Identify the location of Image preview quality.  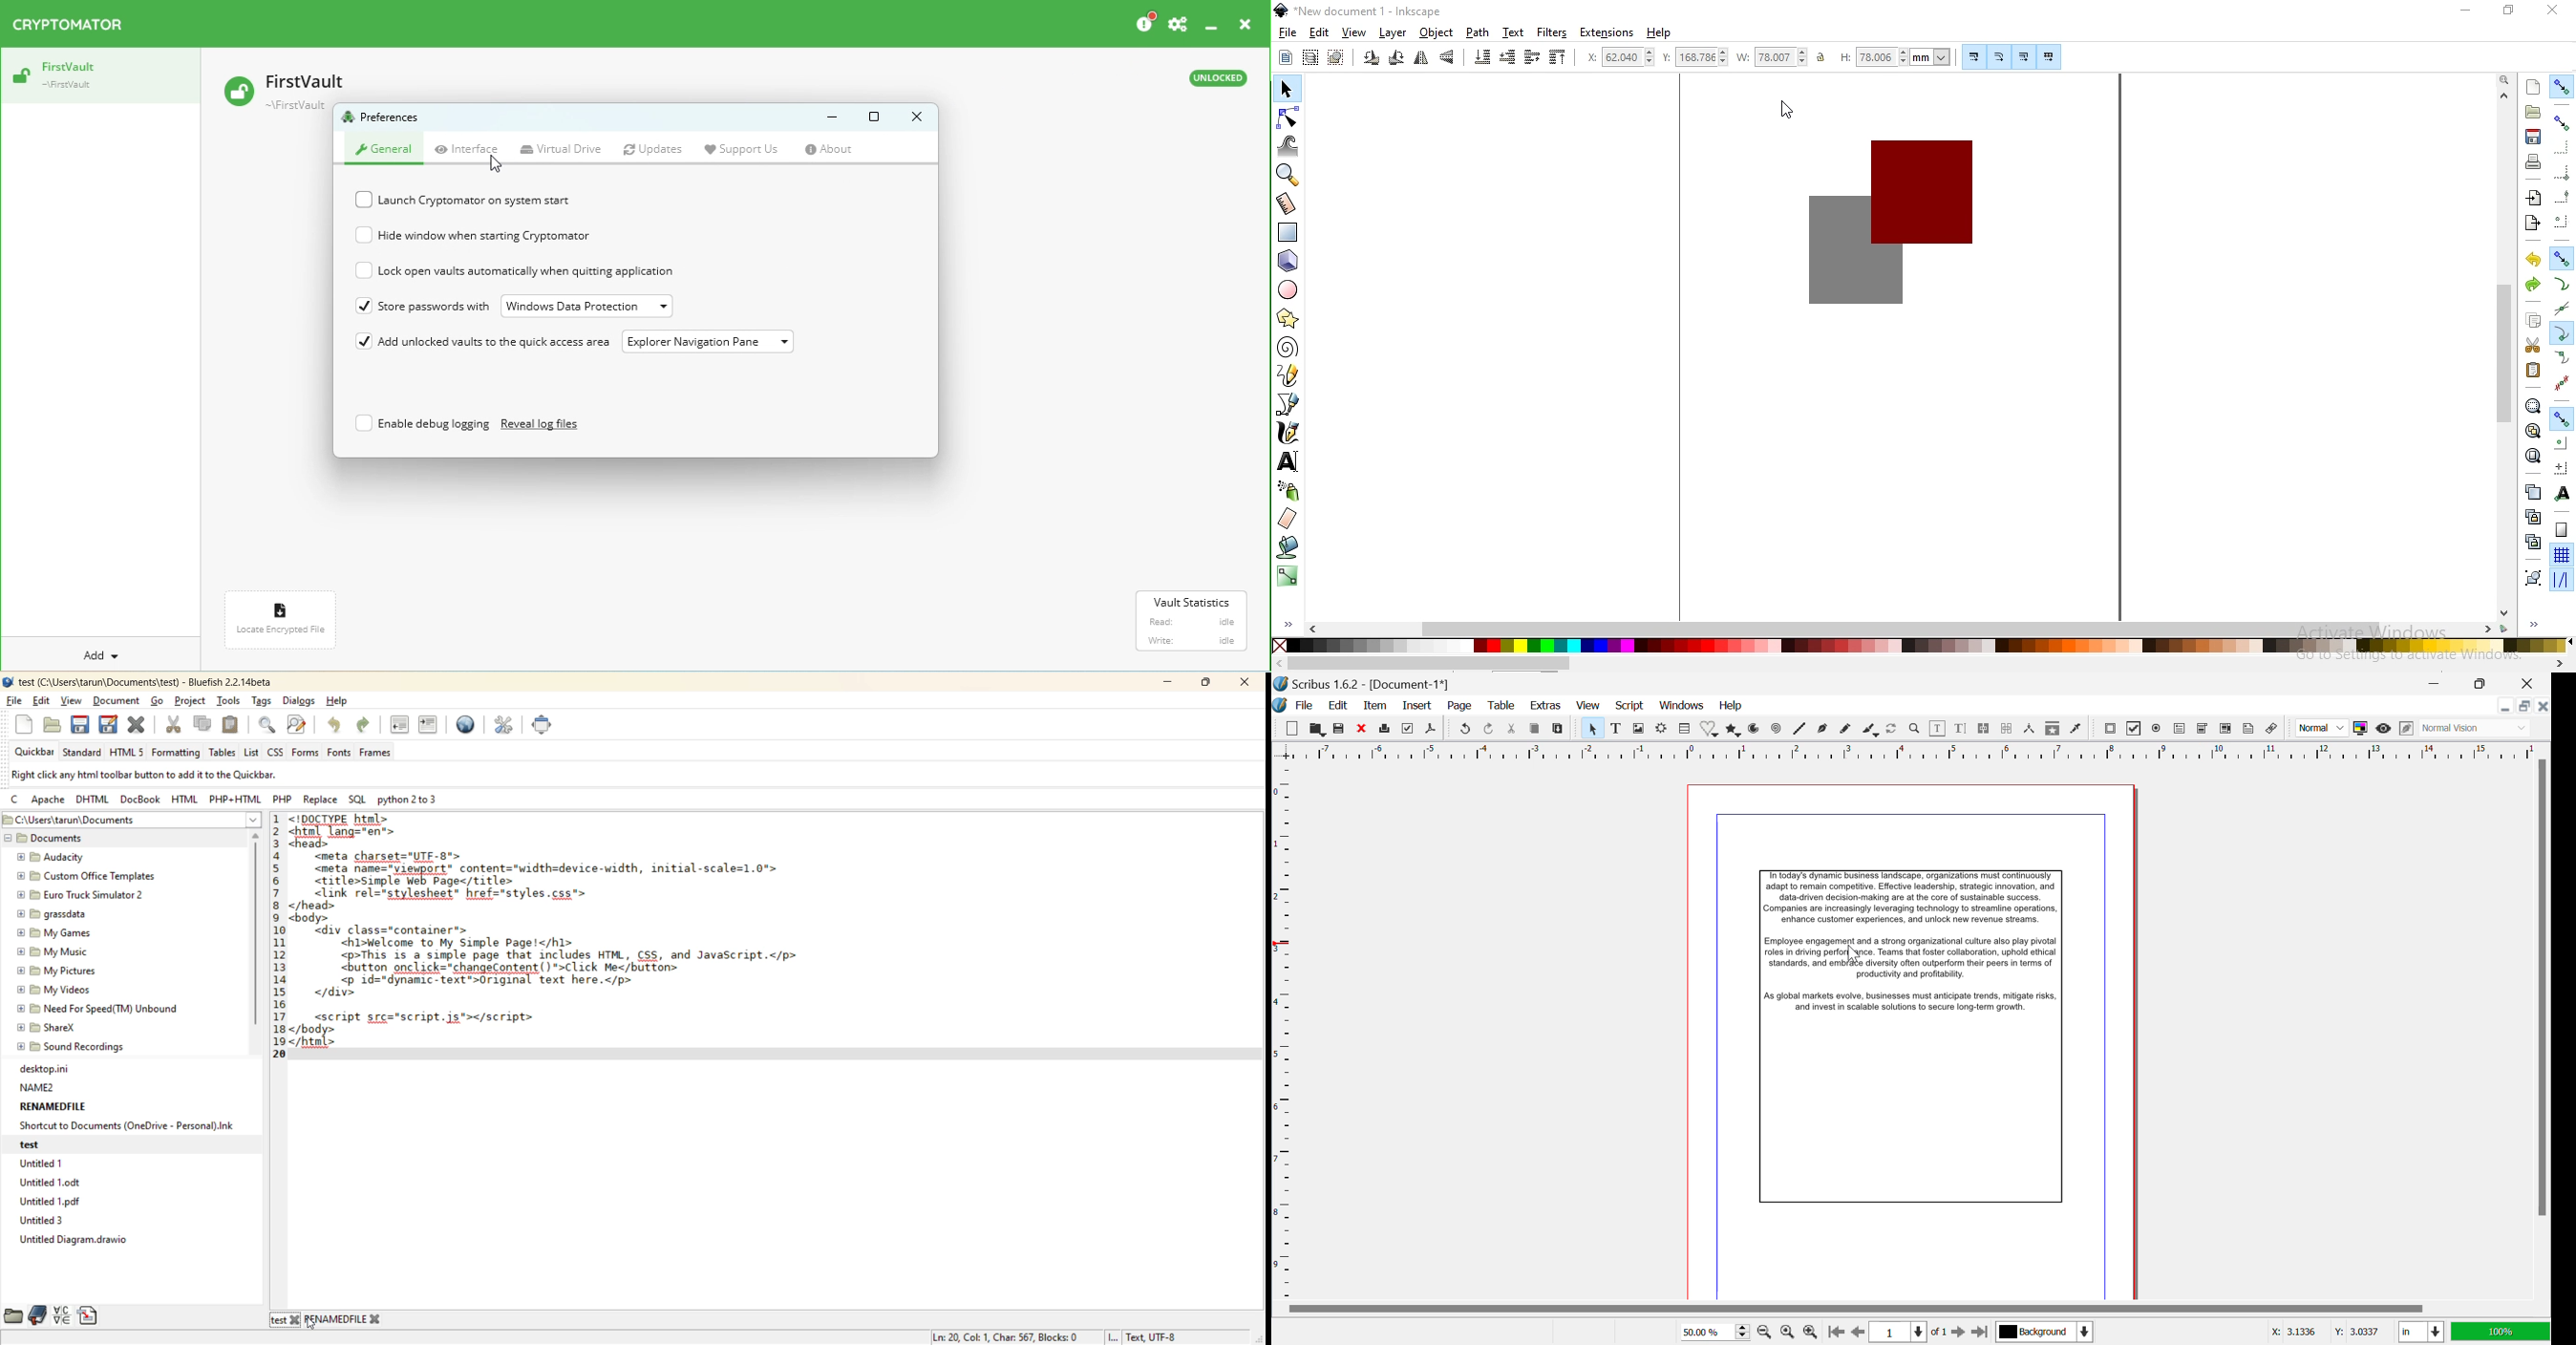
(2324, 728).